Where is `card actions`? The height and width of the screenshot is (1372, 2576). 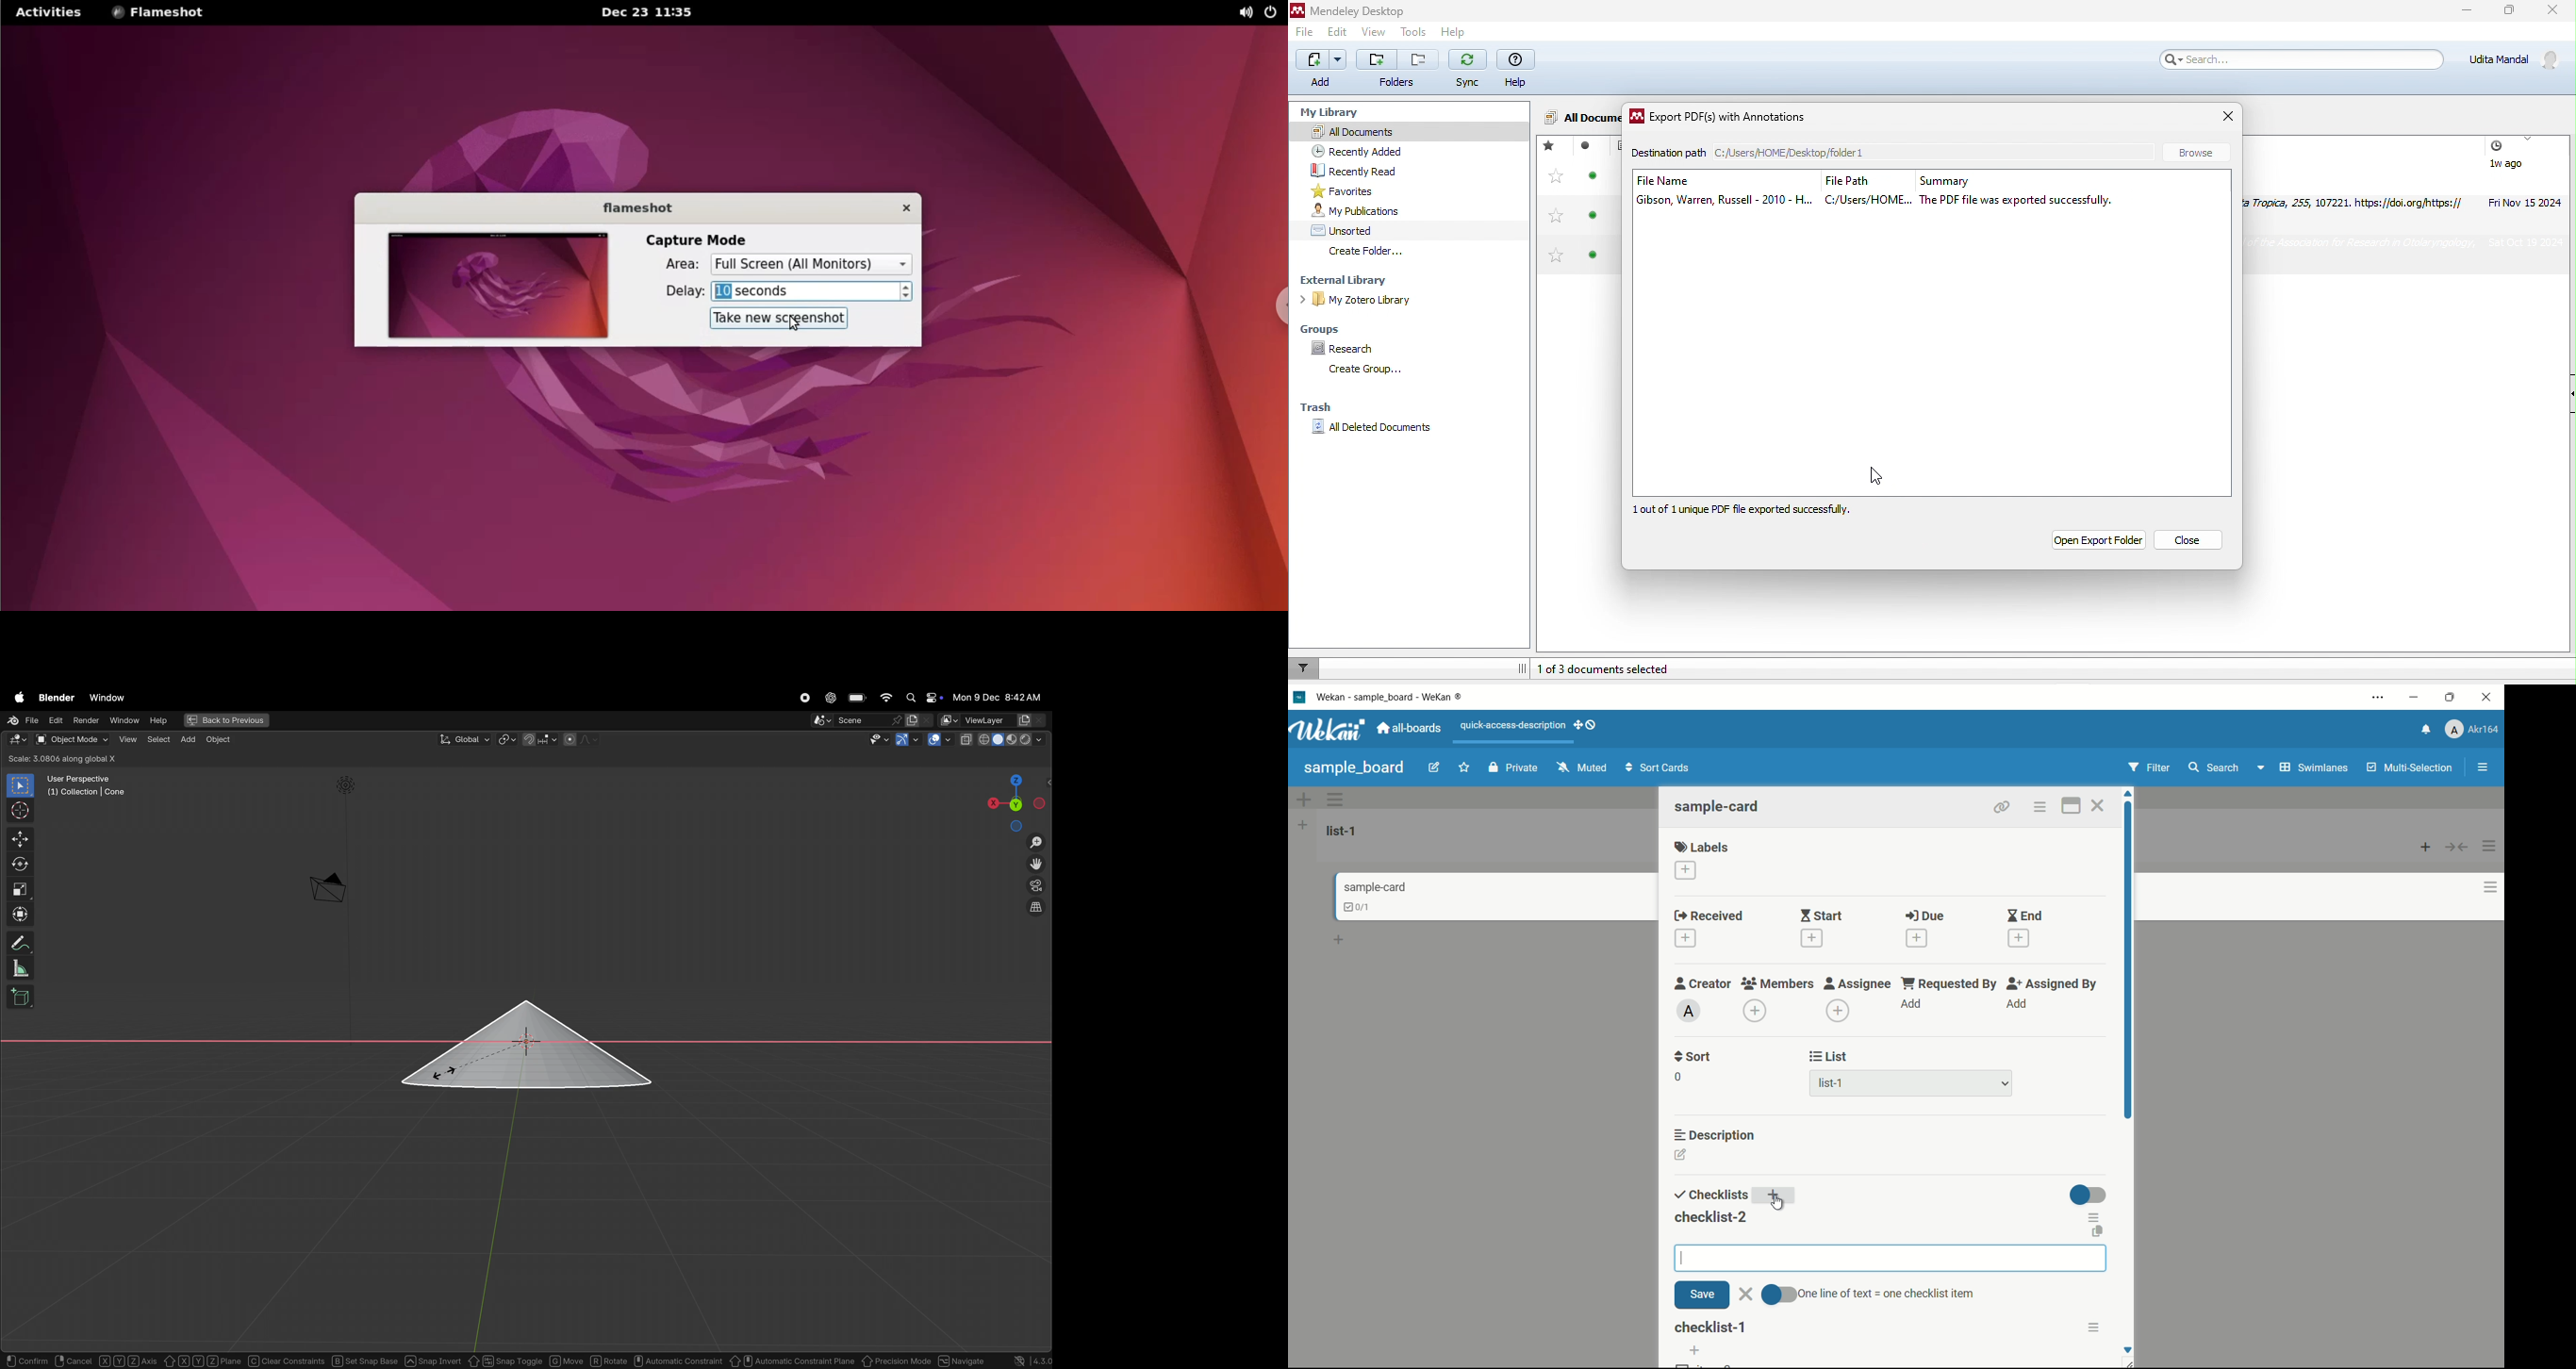 card actions is located at coordinates (2491, 887).